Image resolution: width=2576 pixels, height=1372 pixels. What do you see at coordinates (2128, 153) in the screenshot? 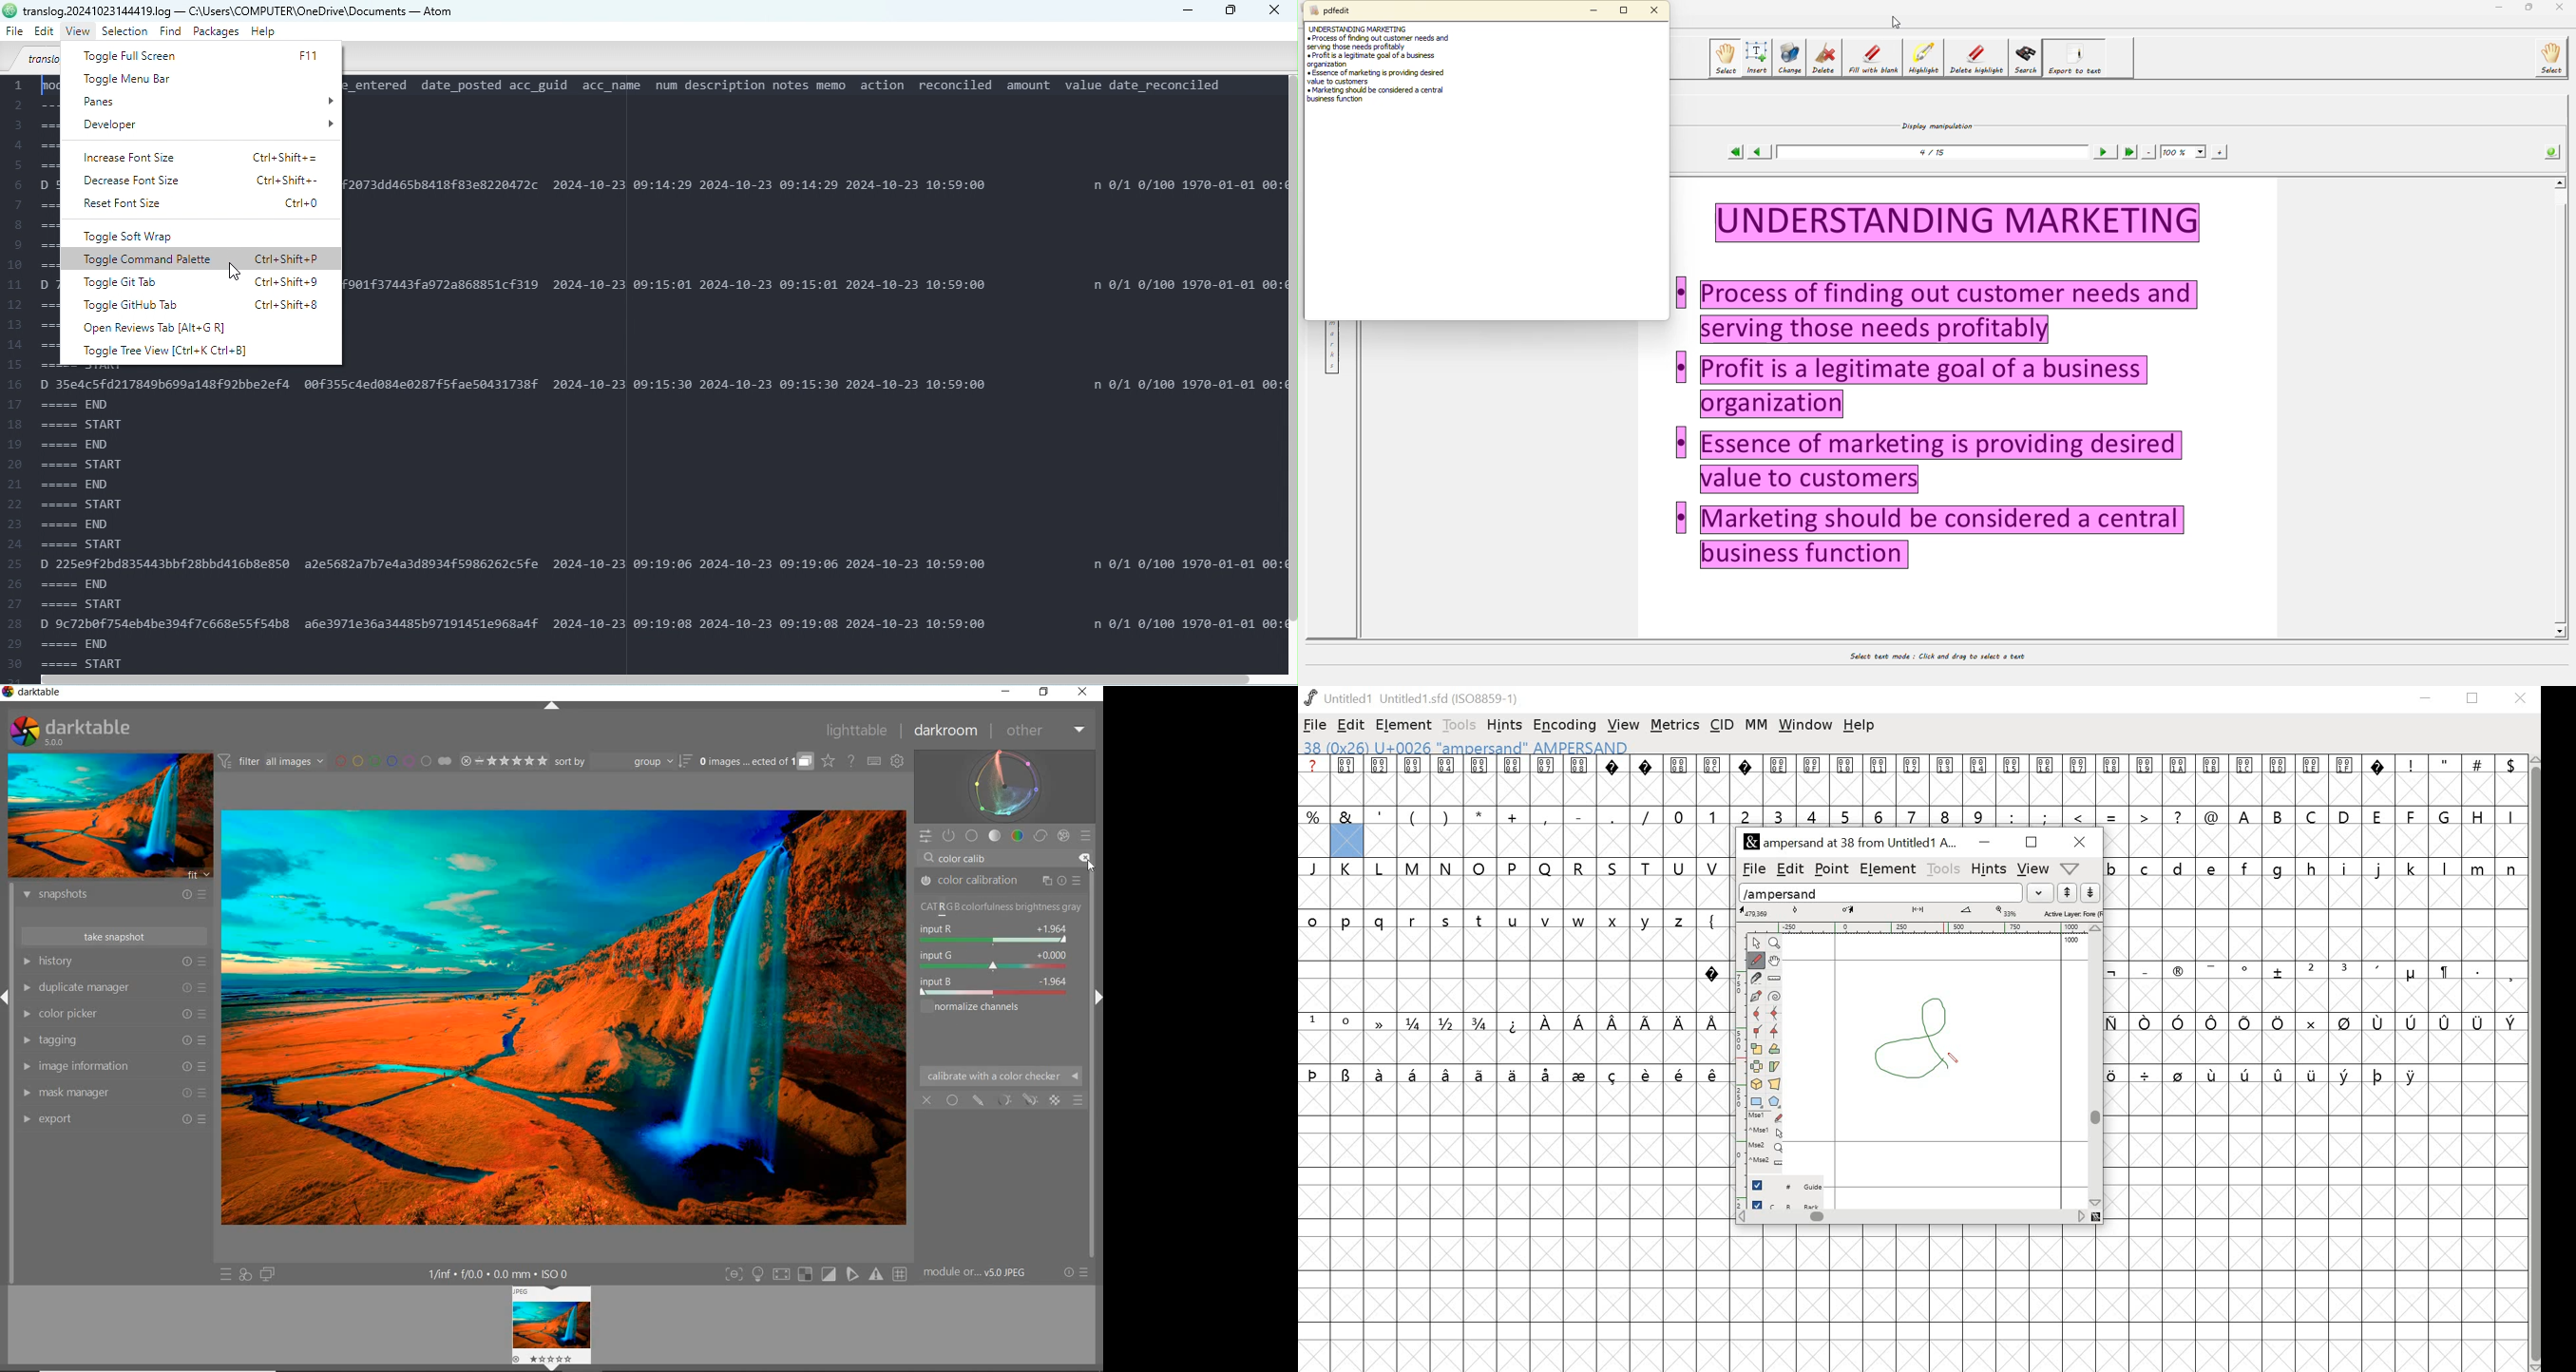
I see `last page` at bounding box center [2128, 153].